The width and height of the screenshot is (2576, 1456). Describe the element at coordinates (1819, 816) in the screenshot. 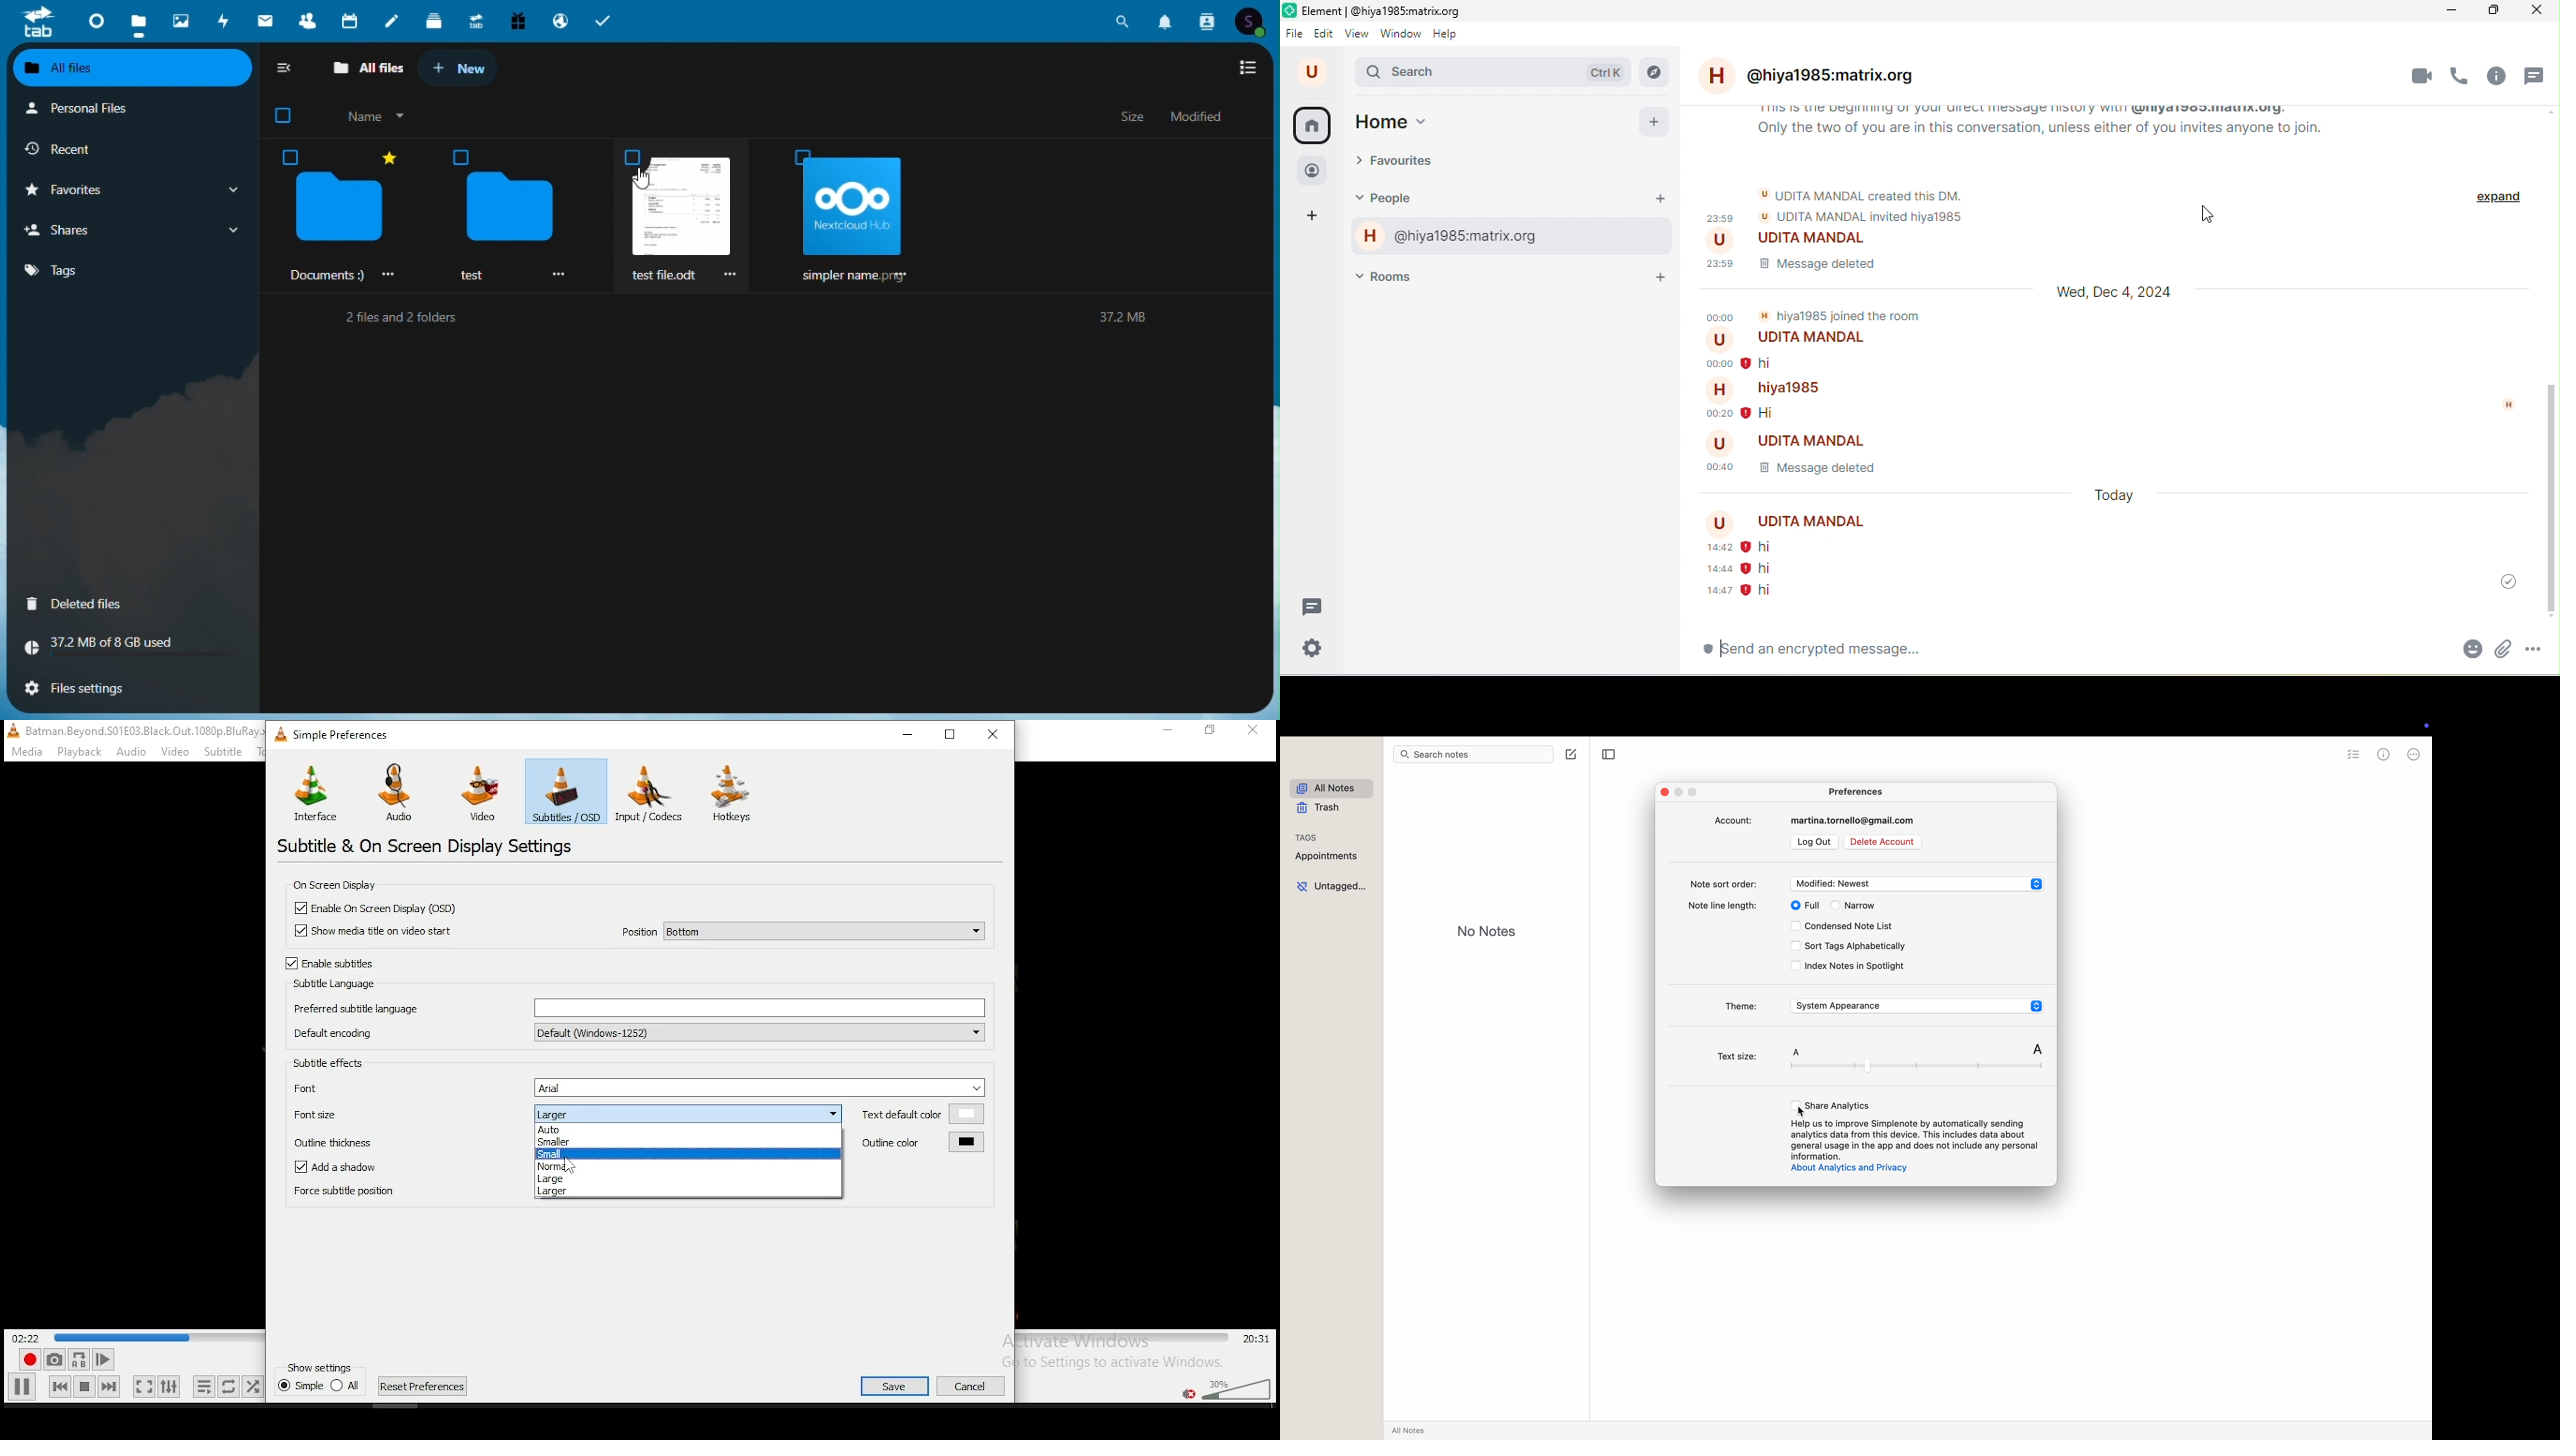

I see `account` at that location.